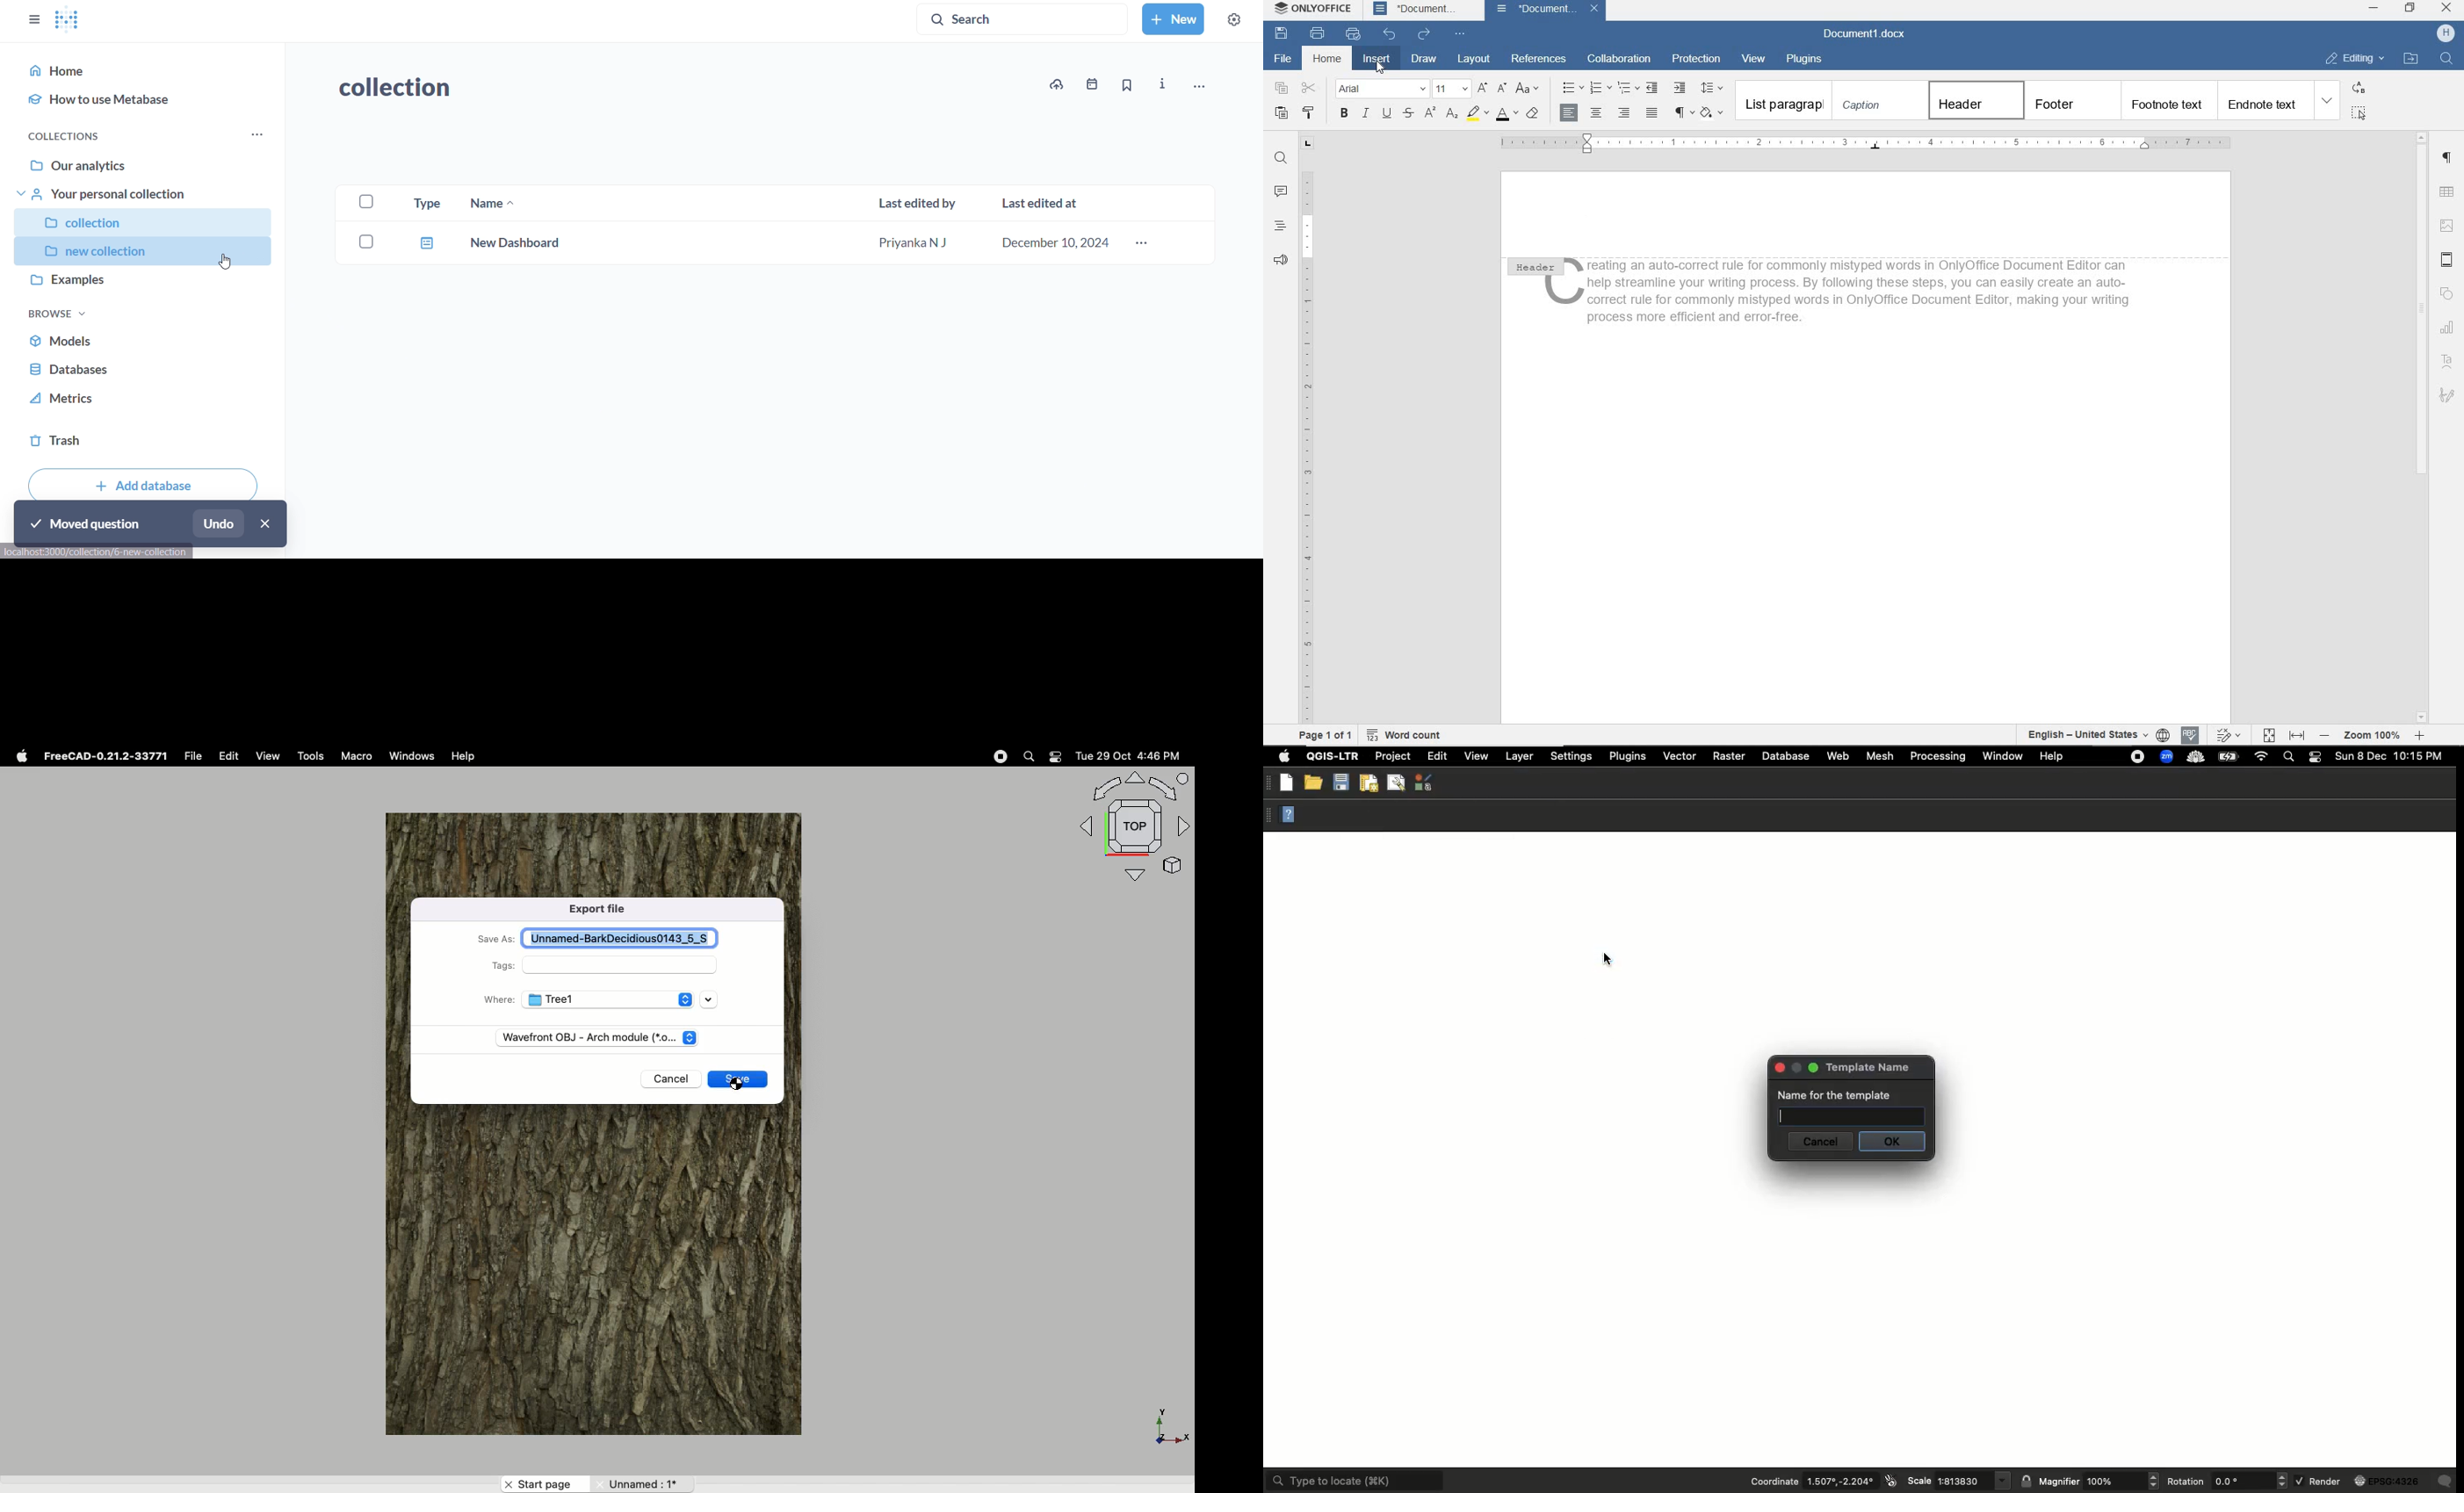 The height and width of the screenshot is (1512, 2464). Describe the element at coordinates (1403, 735) in the screenshot. I see `Word count` at that location.